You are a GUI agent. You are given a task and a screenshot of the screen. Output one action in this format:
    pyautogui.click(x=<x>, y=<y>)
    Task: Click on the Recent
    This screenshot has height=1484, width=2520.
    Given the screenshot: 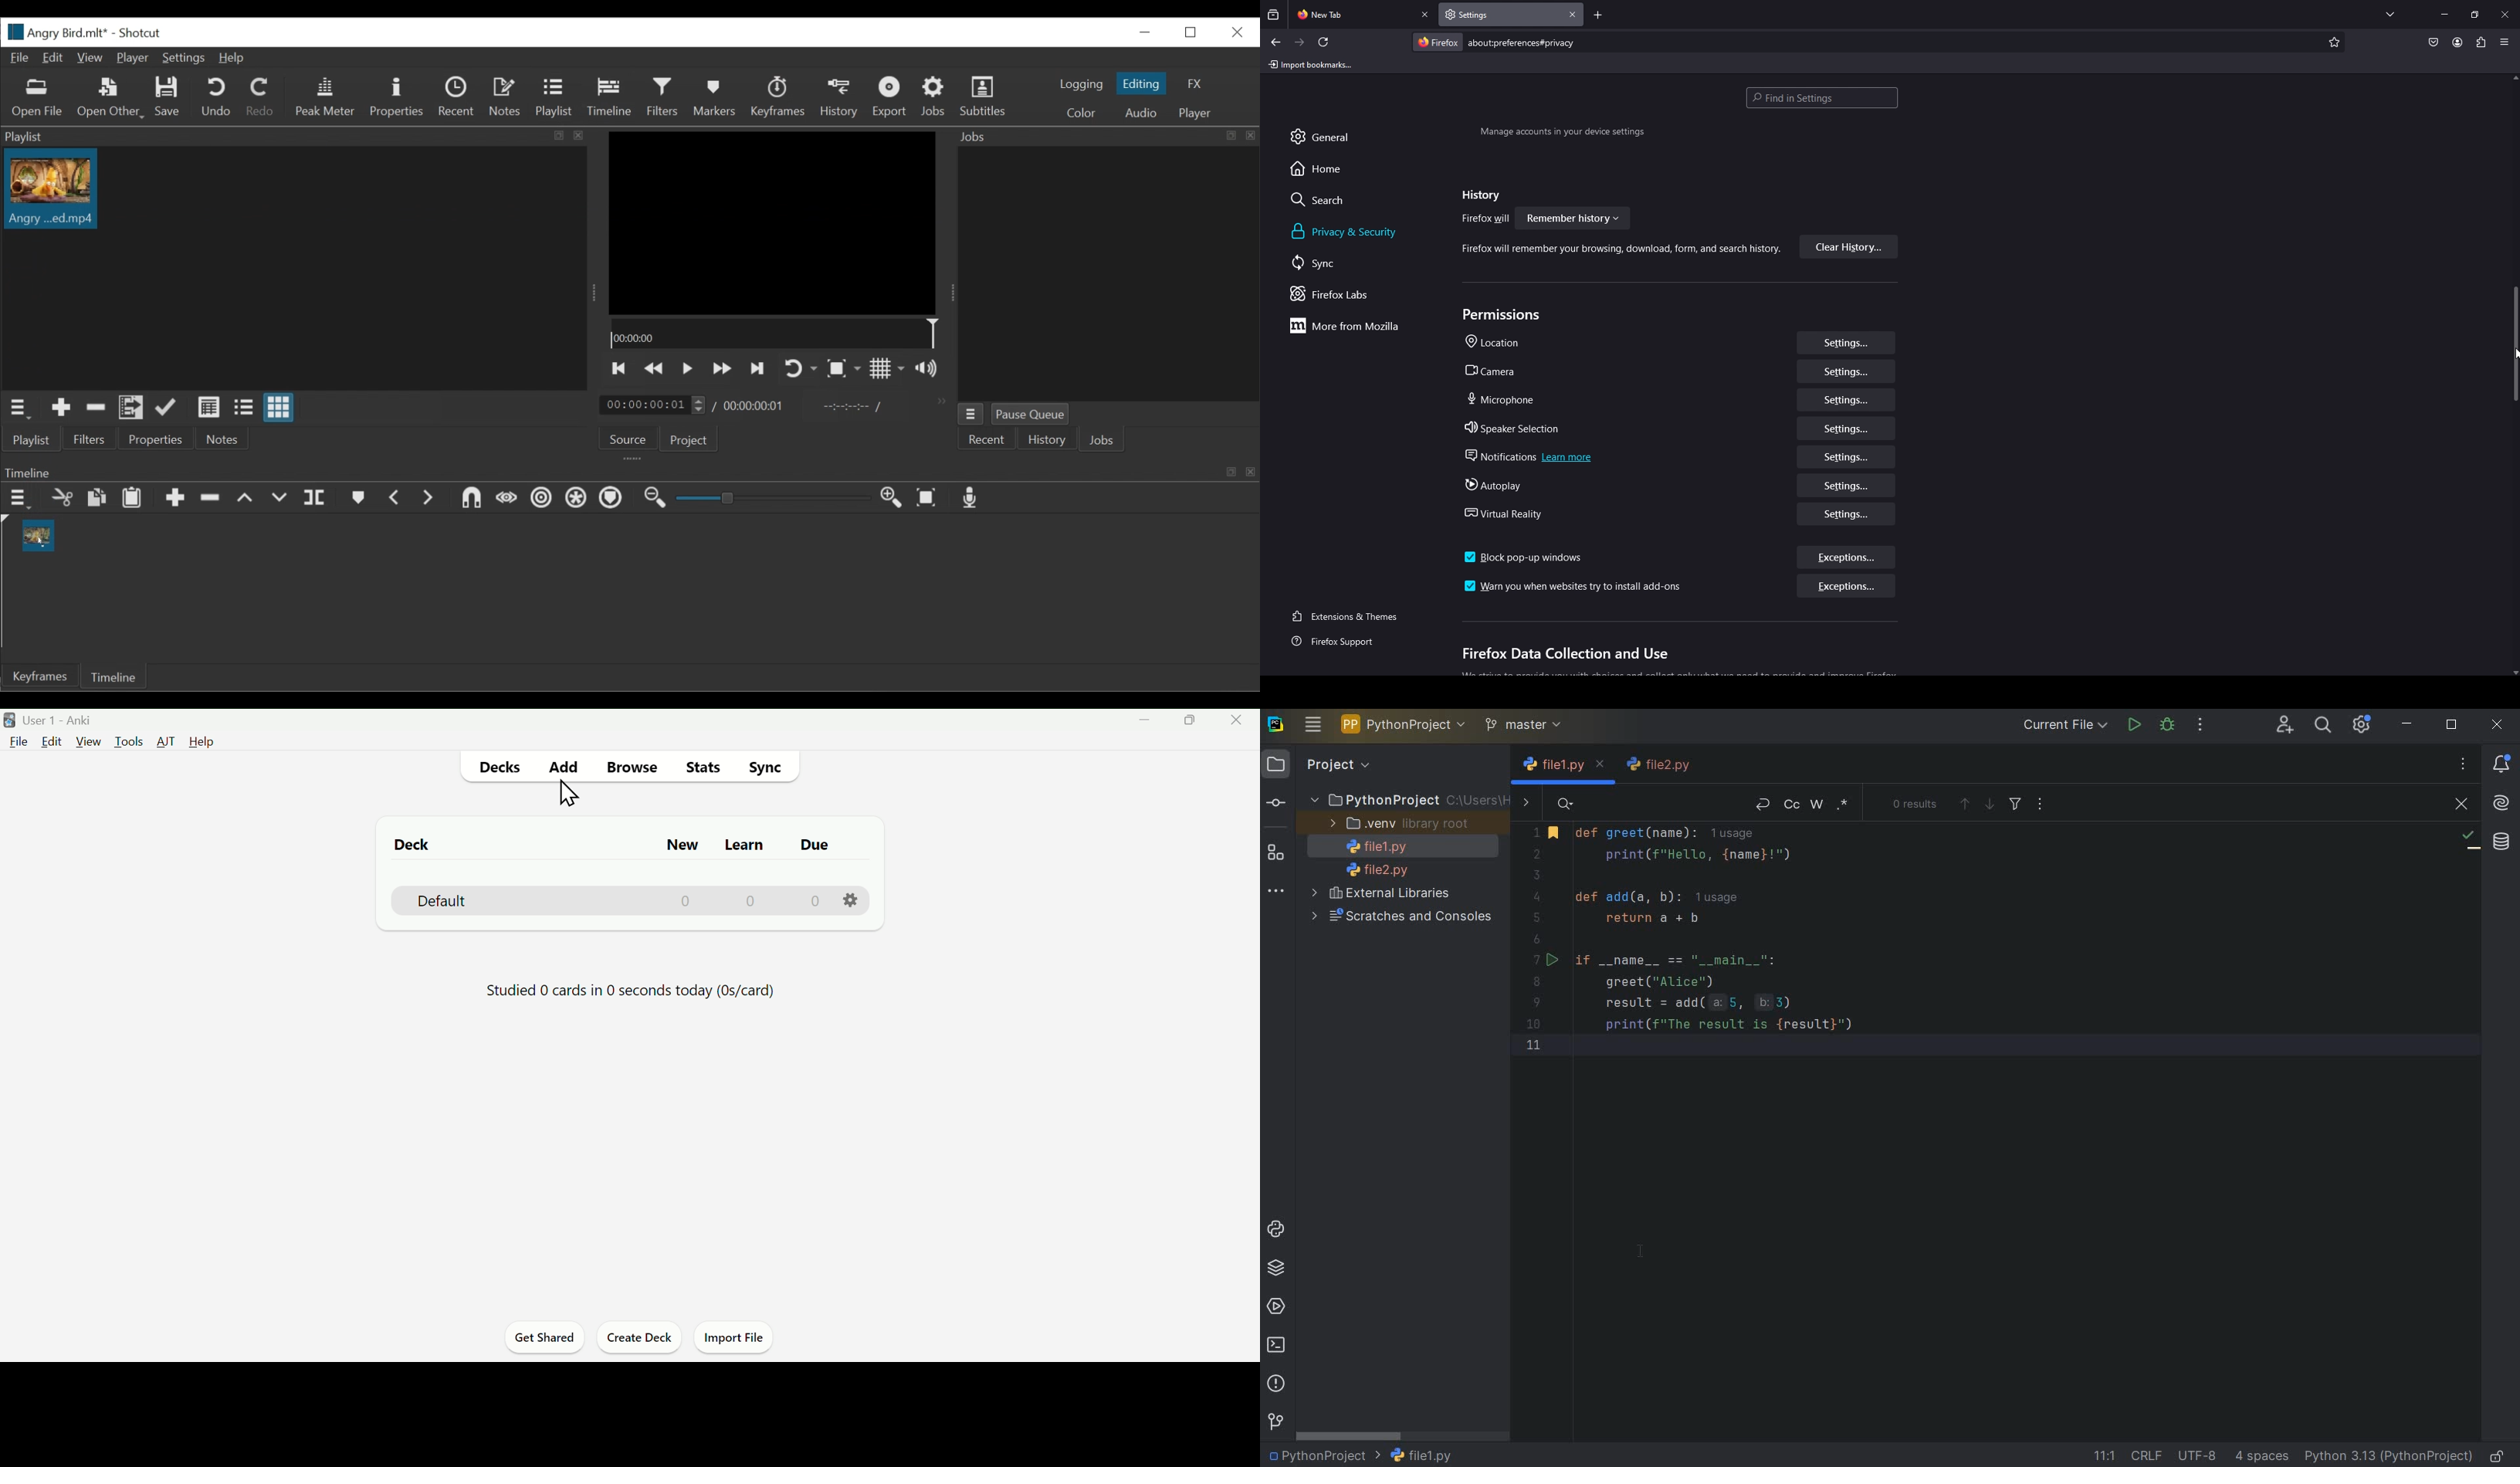 What is the action you would take?
    pyautogui.click(x=456, y=98)
    